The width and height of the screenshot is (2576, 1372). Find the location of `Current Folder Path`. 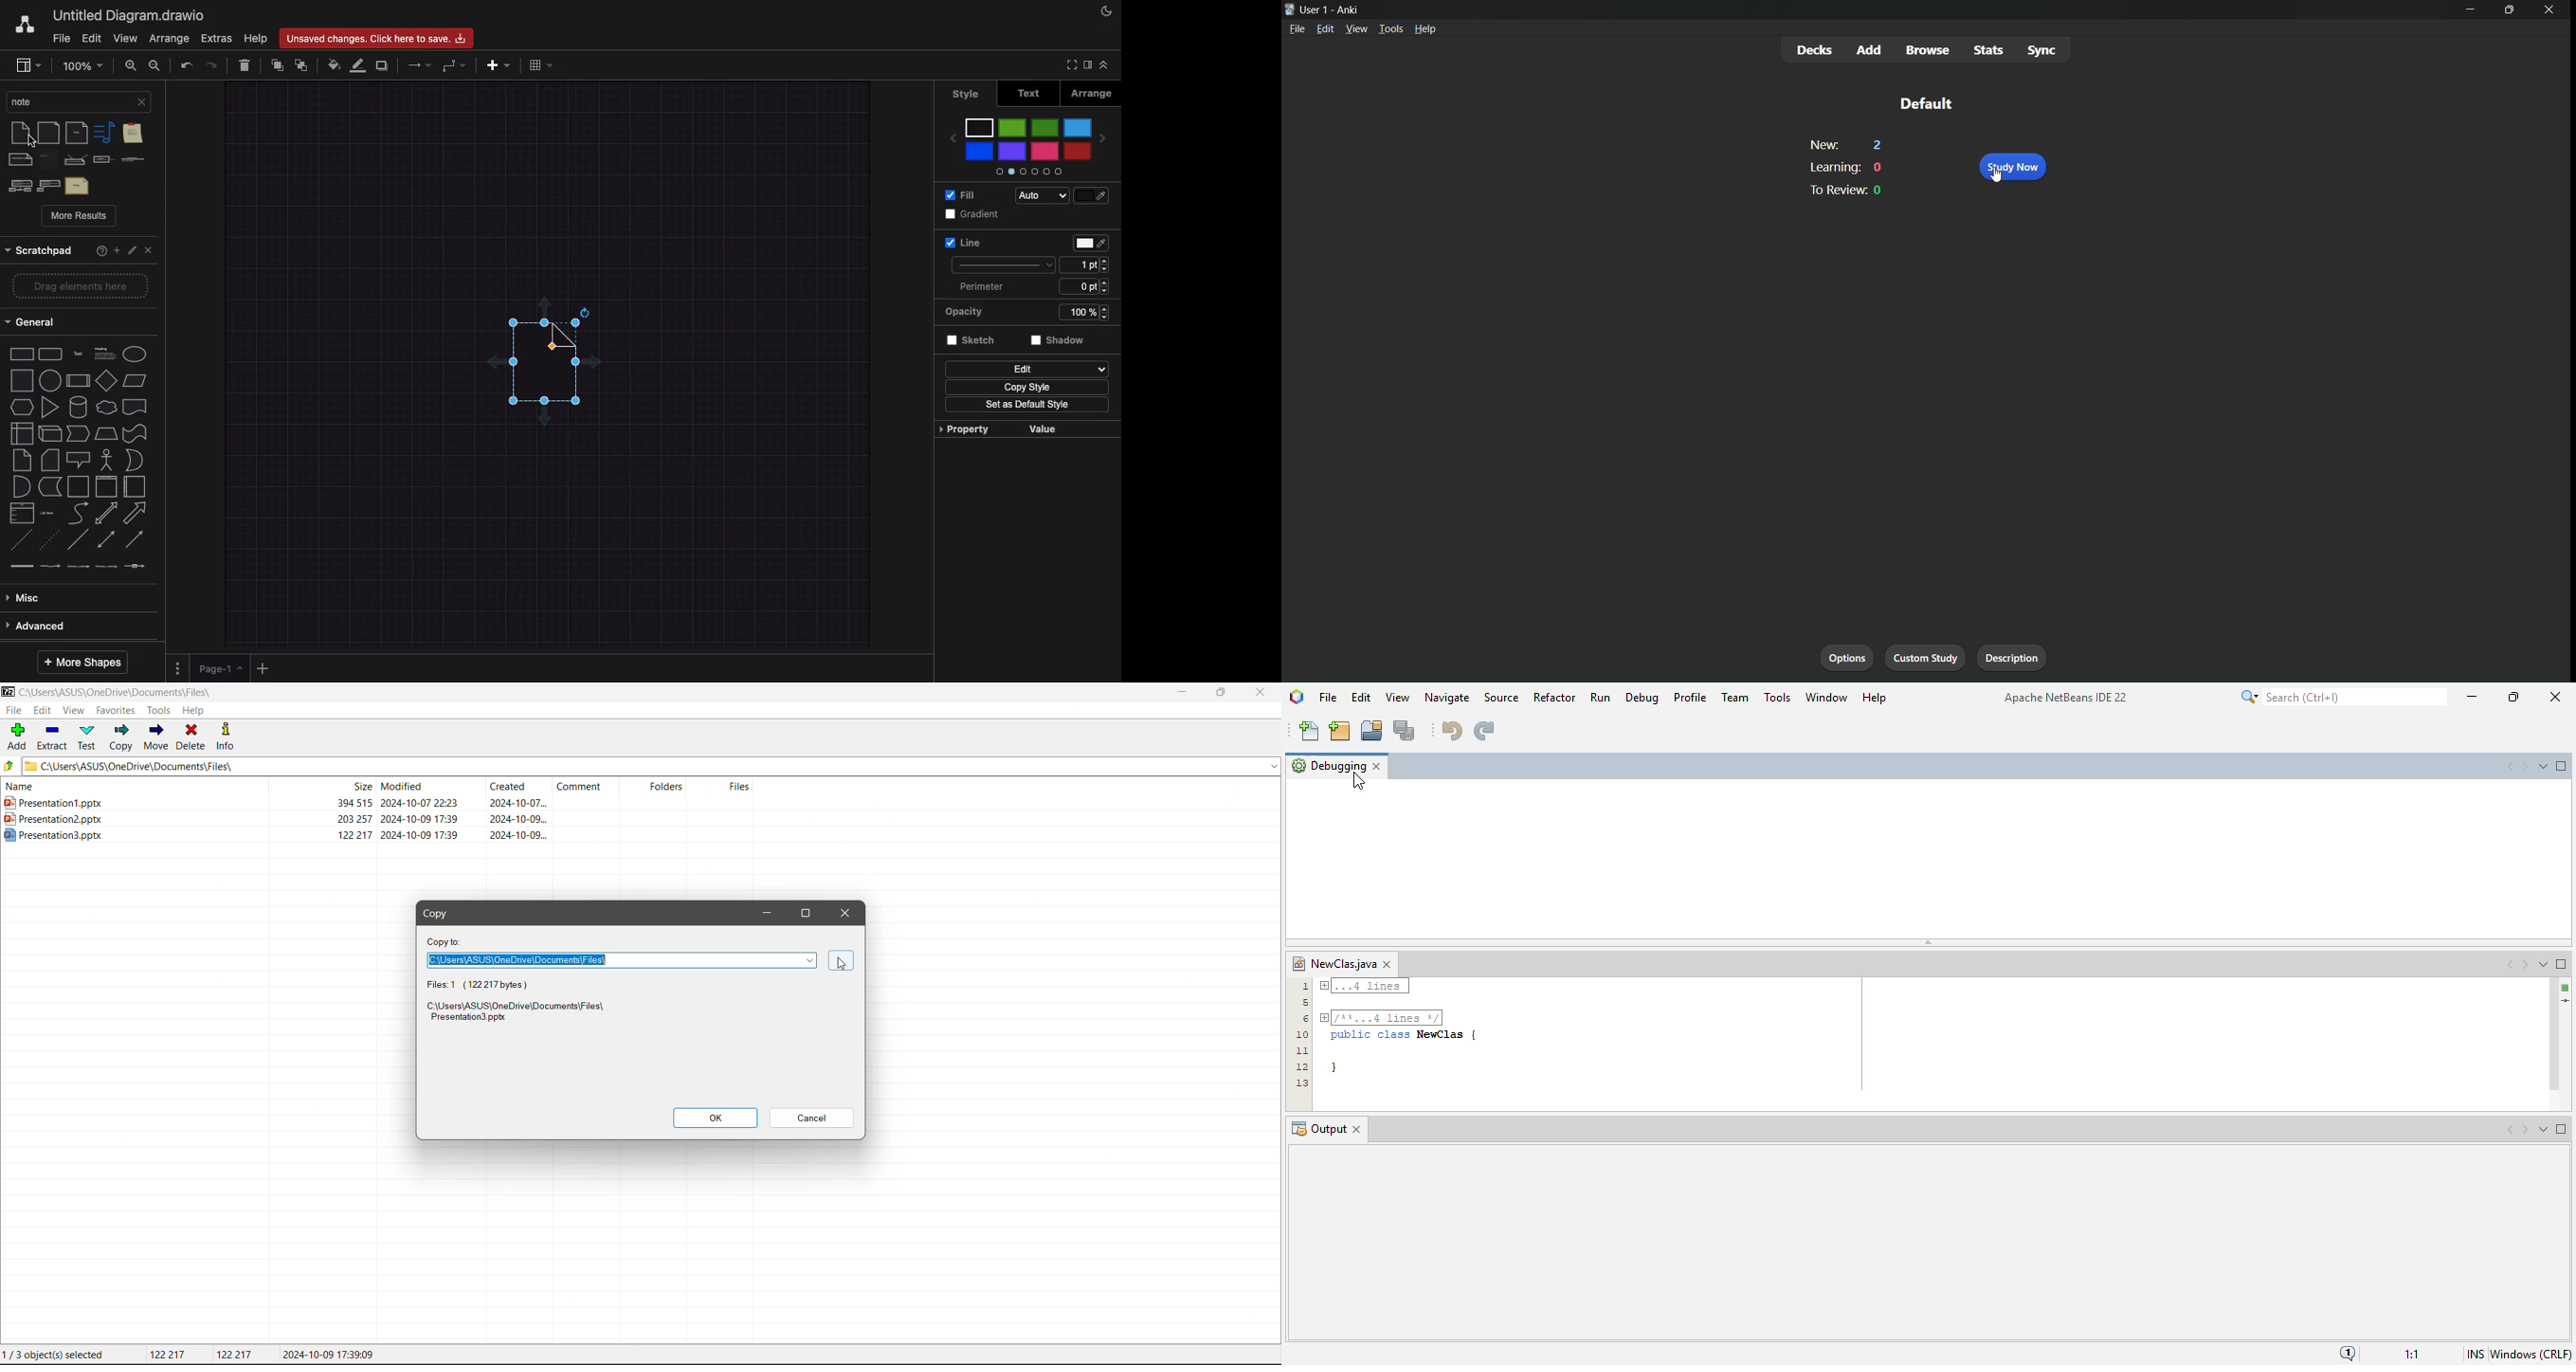

Current Folder Path is located at coordinates (125, 691).